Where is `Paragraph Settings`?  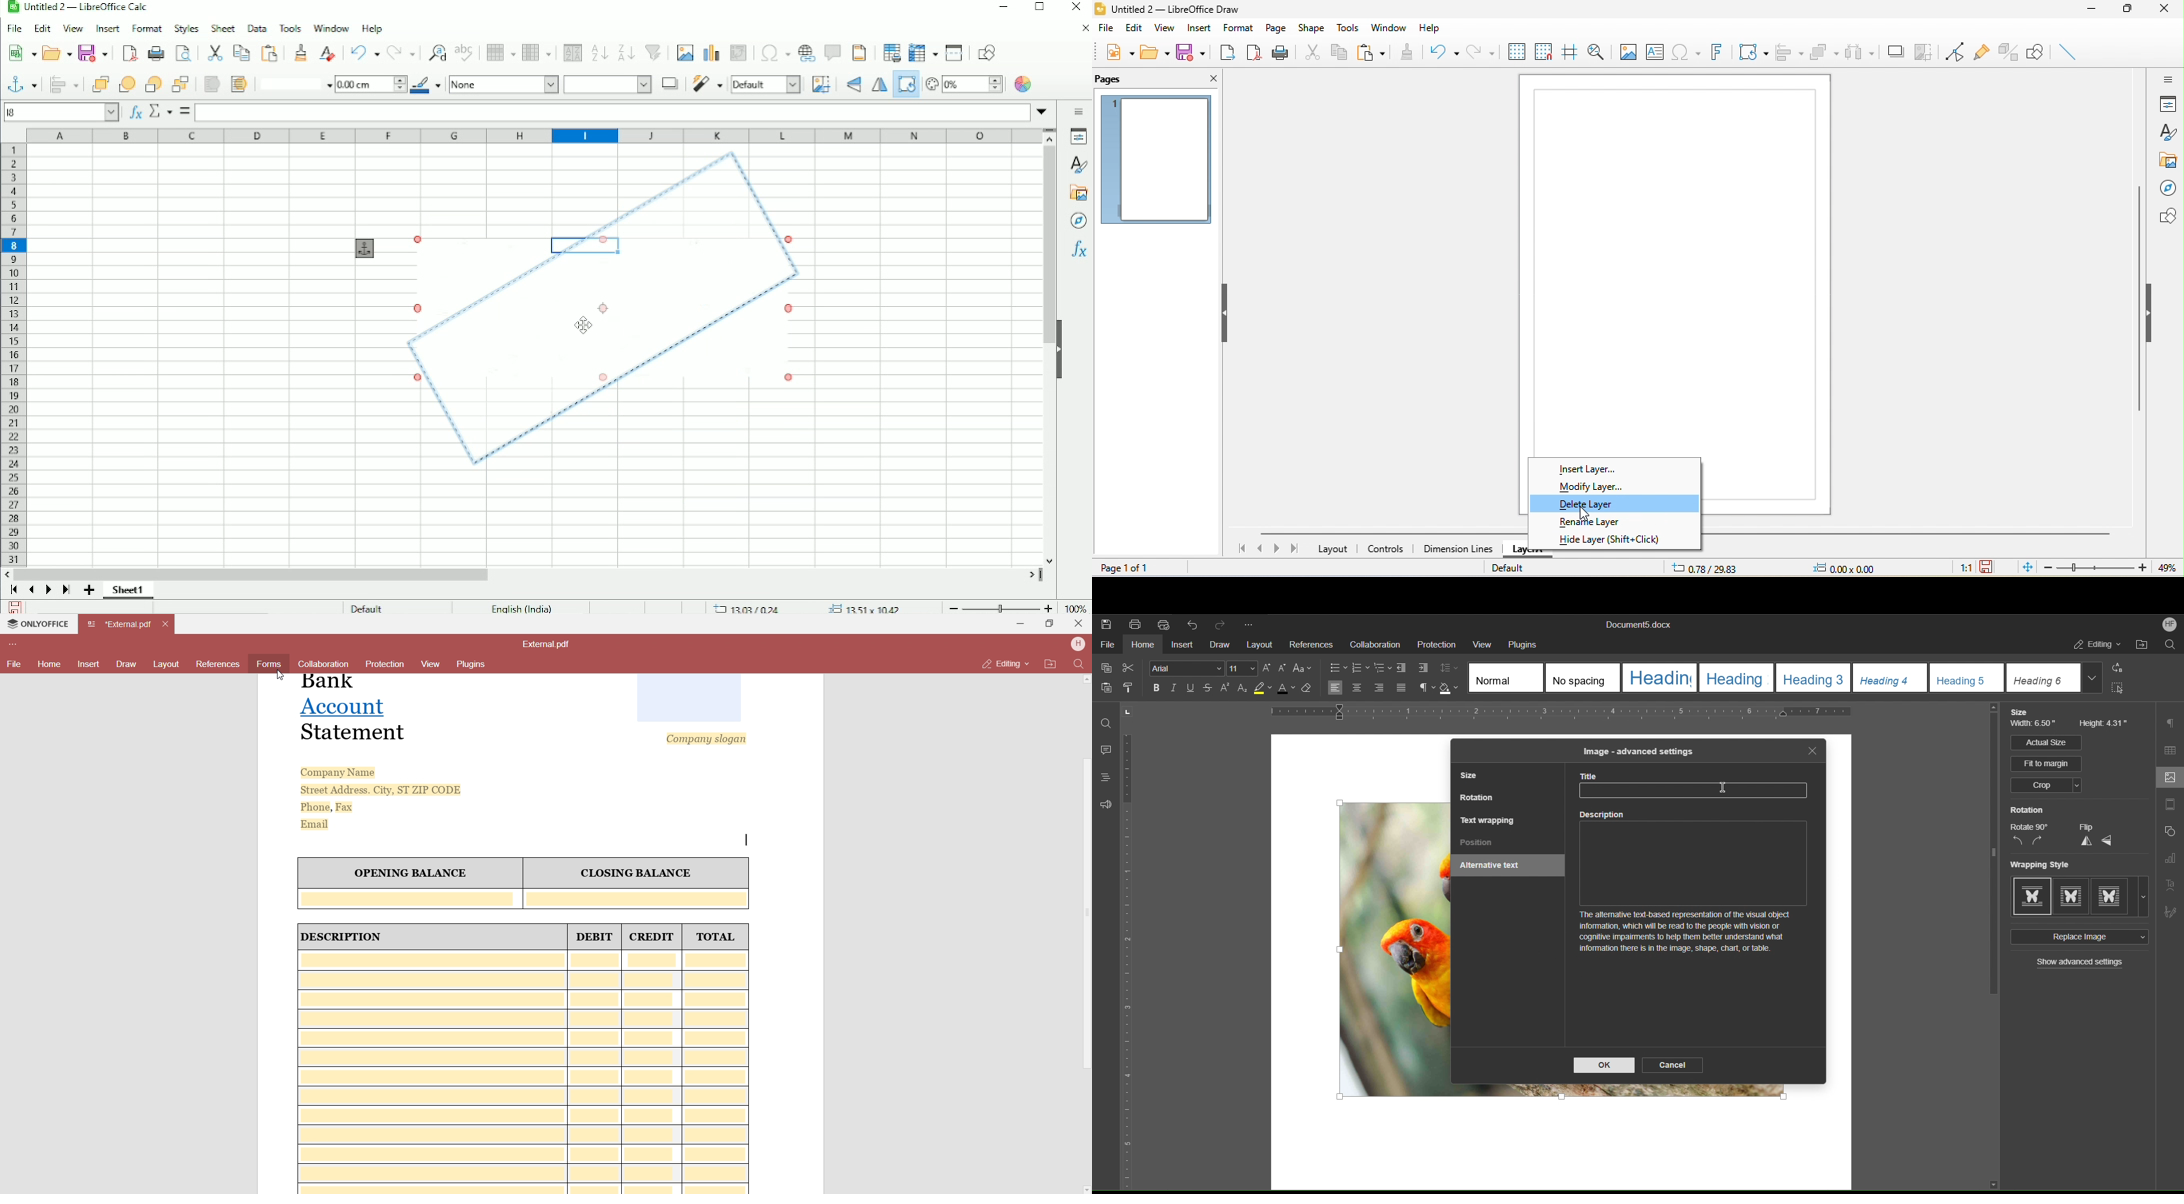 Paragraph Settings is located at coordinates (2171, 723).